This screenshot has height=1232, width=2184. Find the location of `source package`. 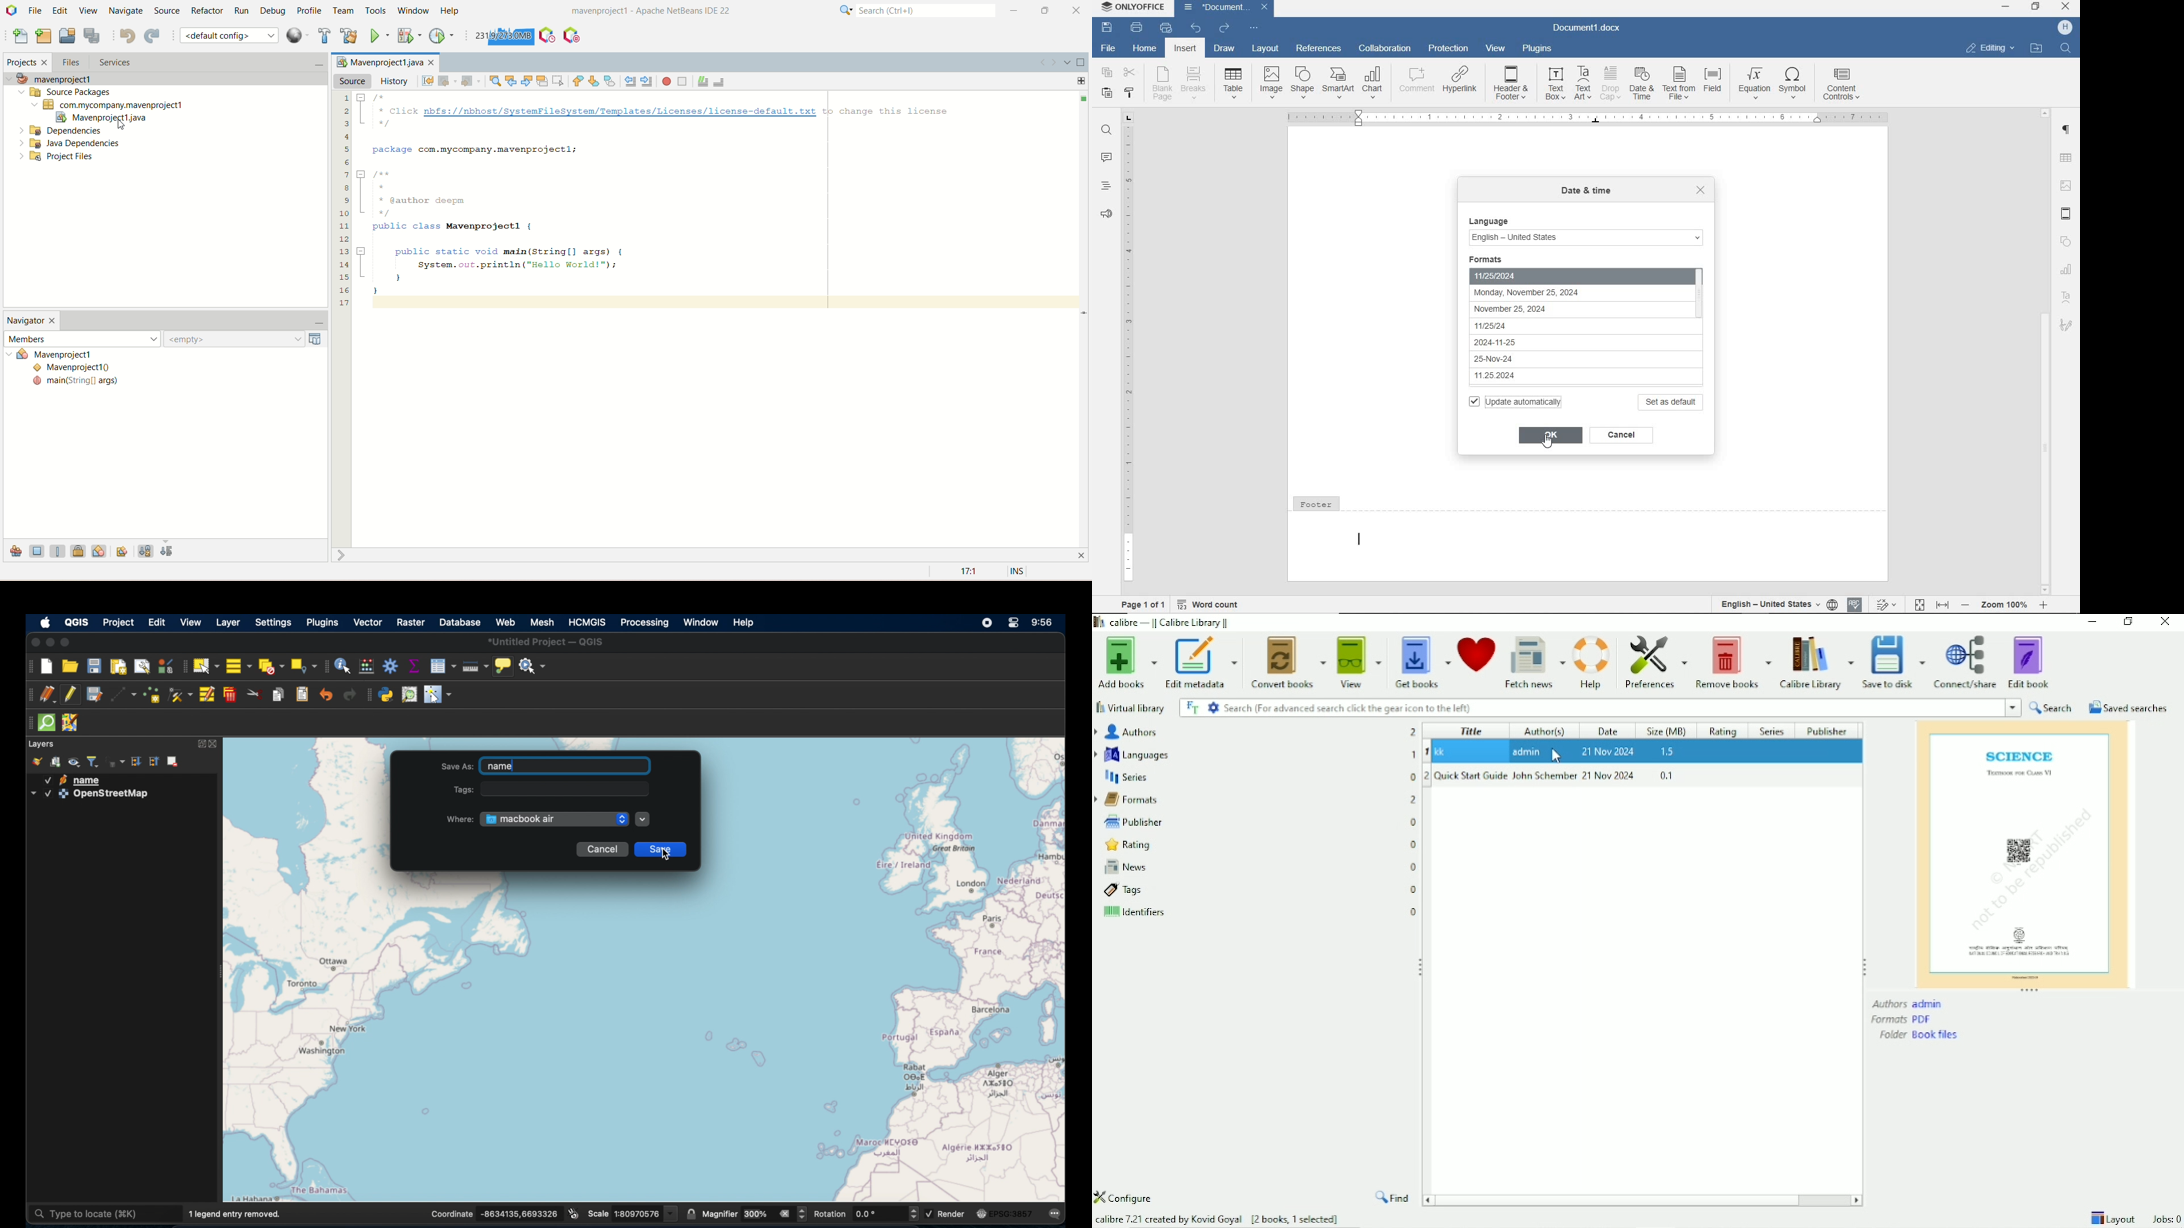

source package is located at coordinates (62, 93).